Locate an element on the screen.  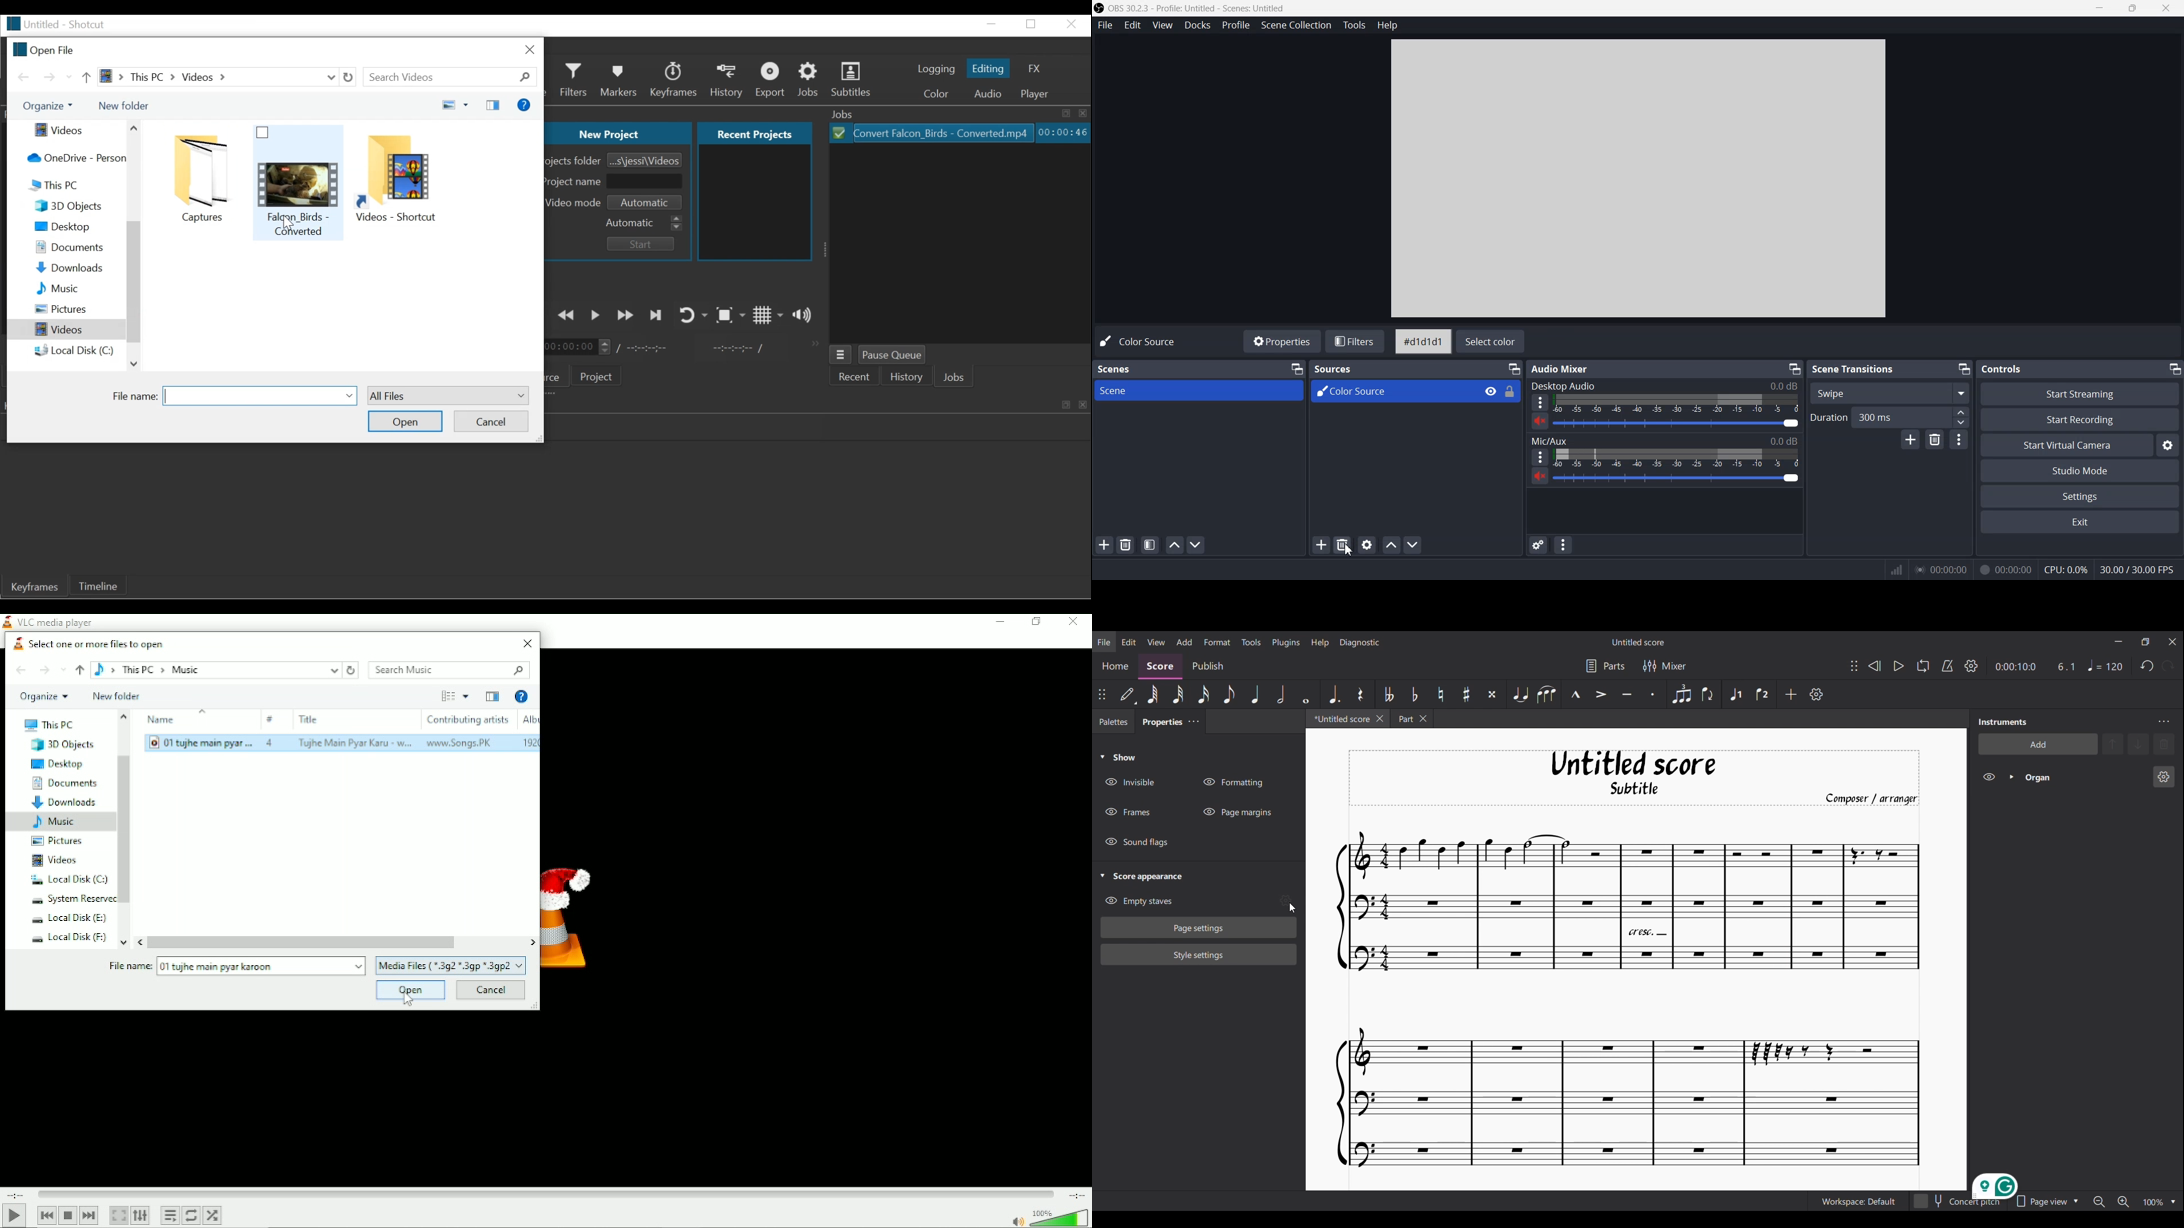
Add configurable Transition is located at coordinates (1909, 440).